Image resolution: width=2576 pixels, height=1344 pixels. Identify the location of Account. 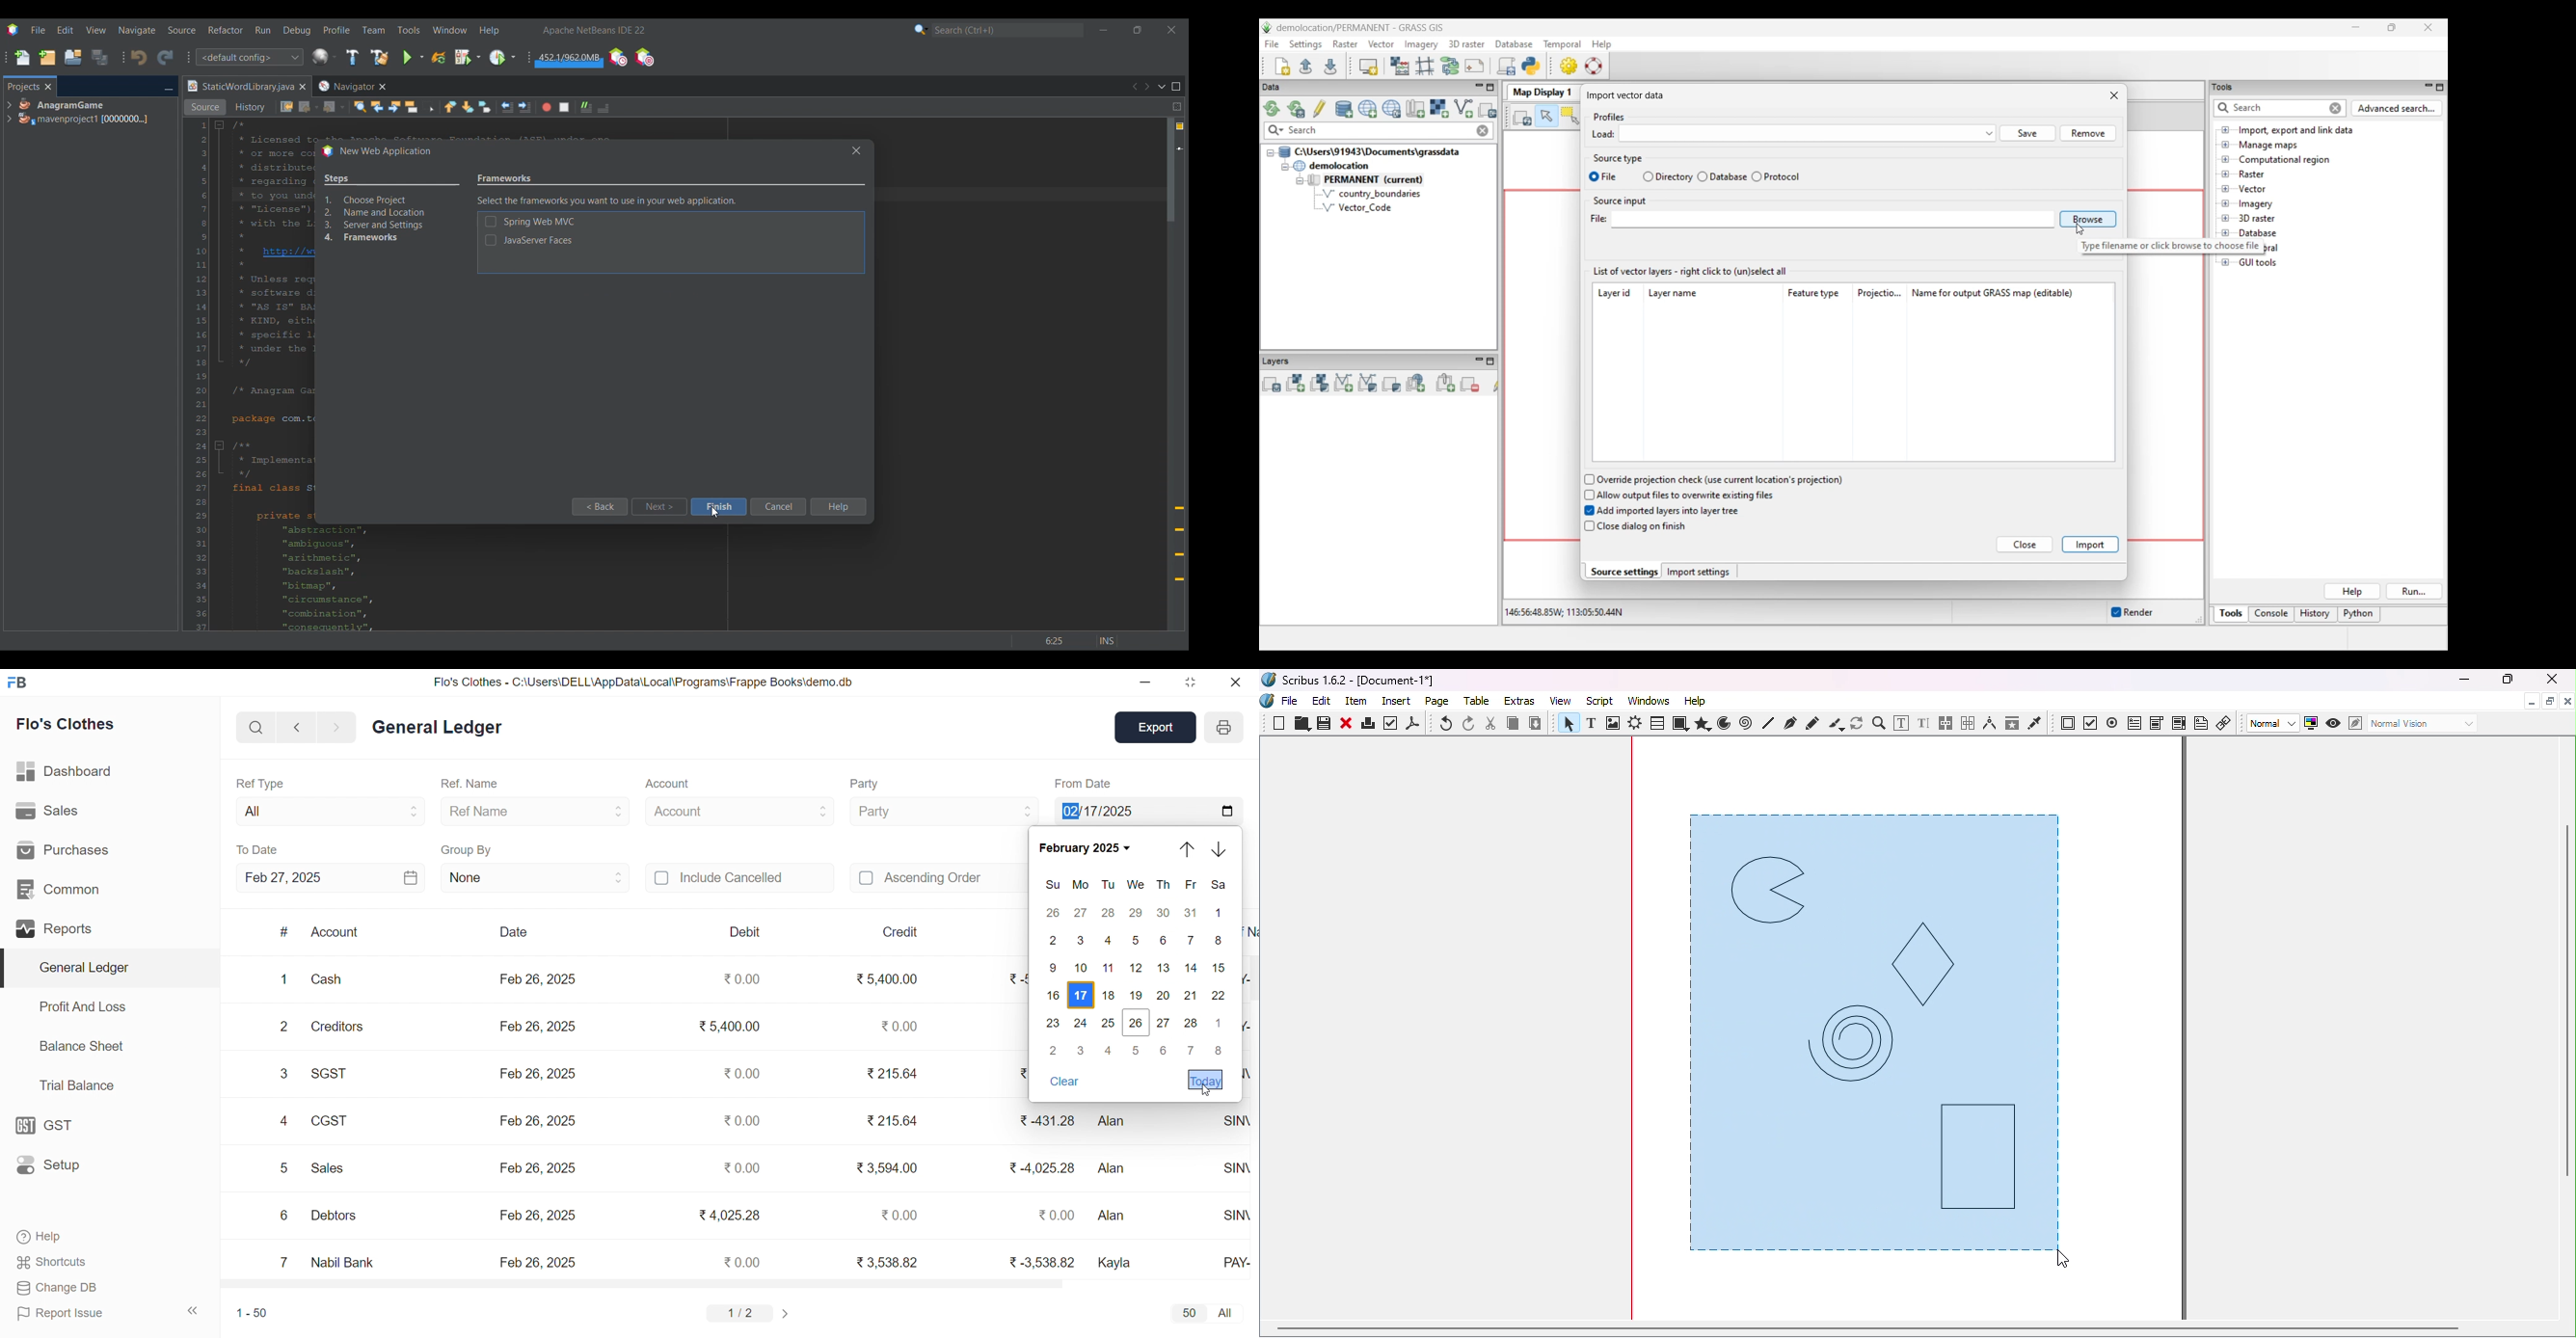
(740, 809).